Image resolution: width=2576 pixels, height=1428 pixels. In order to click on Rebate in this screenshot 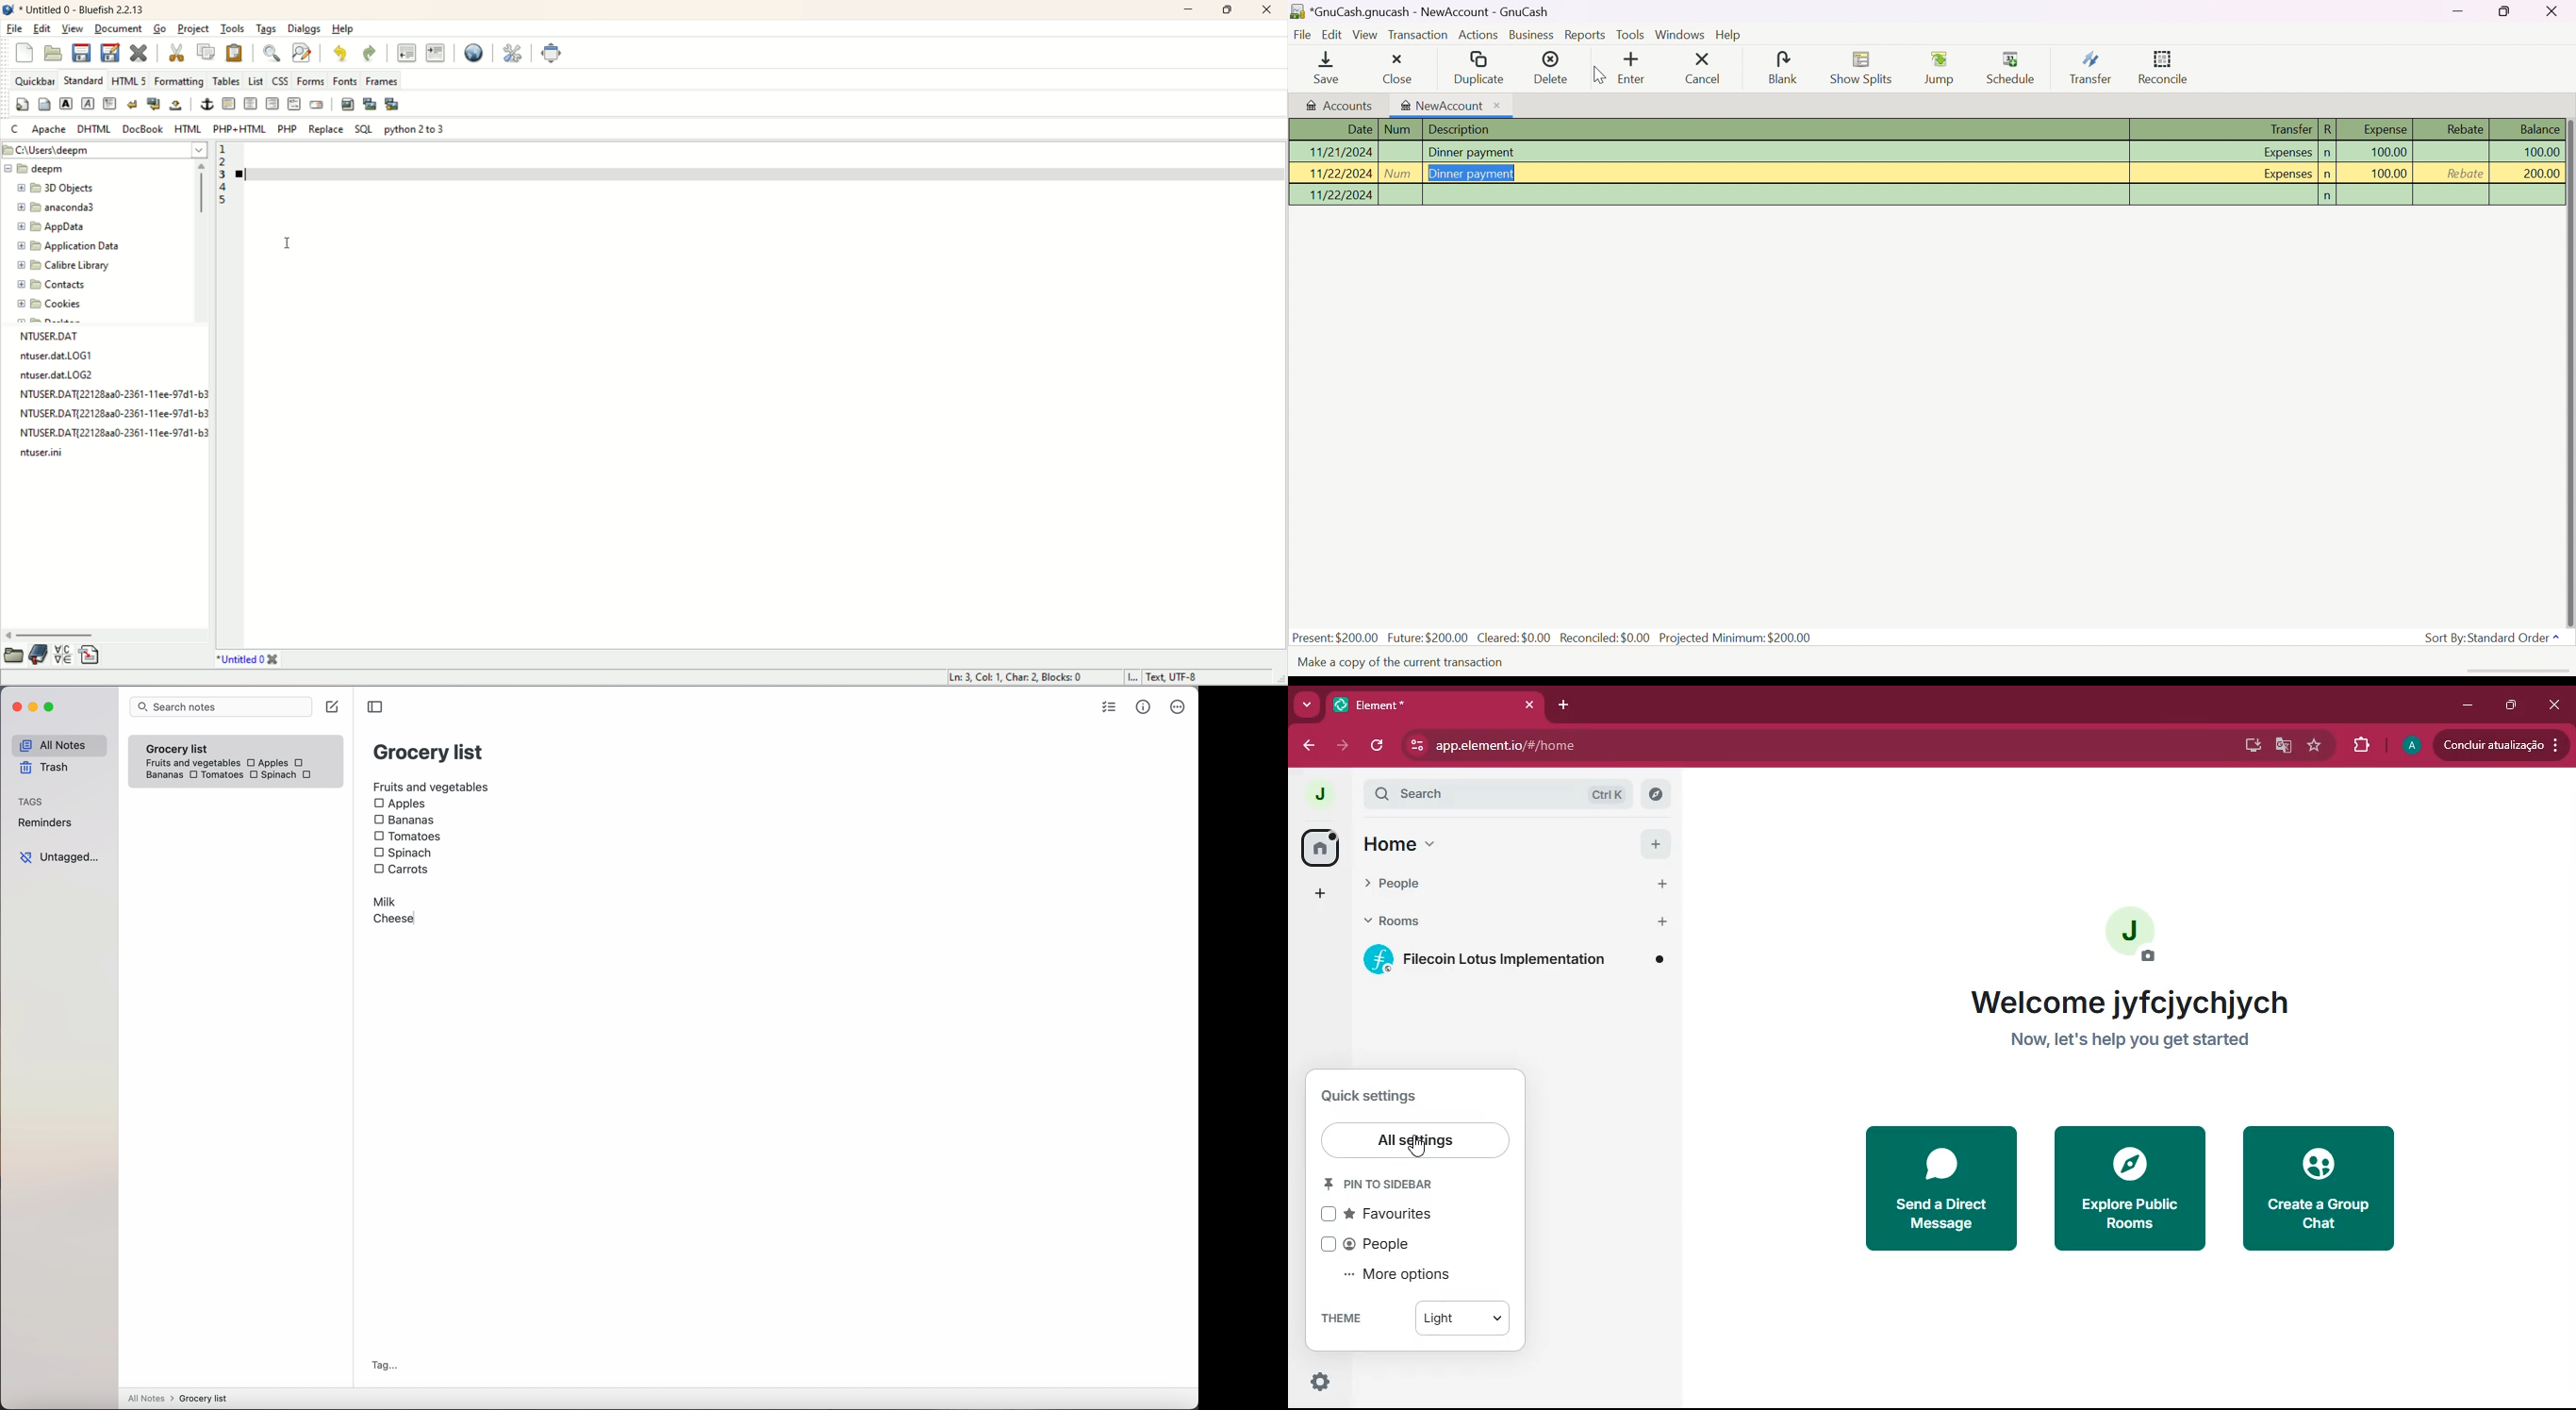, I will do `click(2464, 129)`.